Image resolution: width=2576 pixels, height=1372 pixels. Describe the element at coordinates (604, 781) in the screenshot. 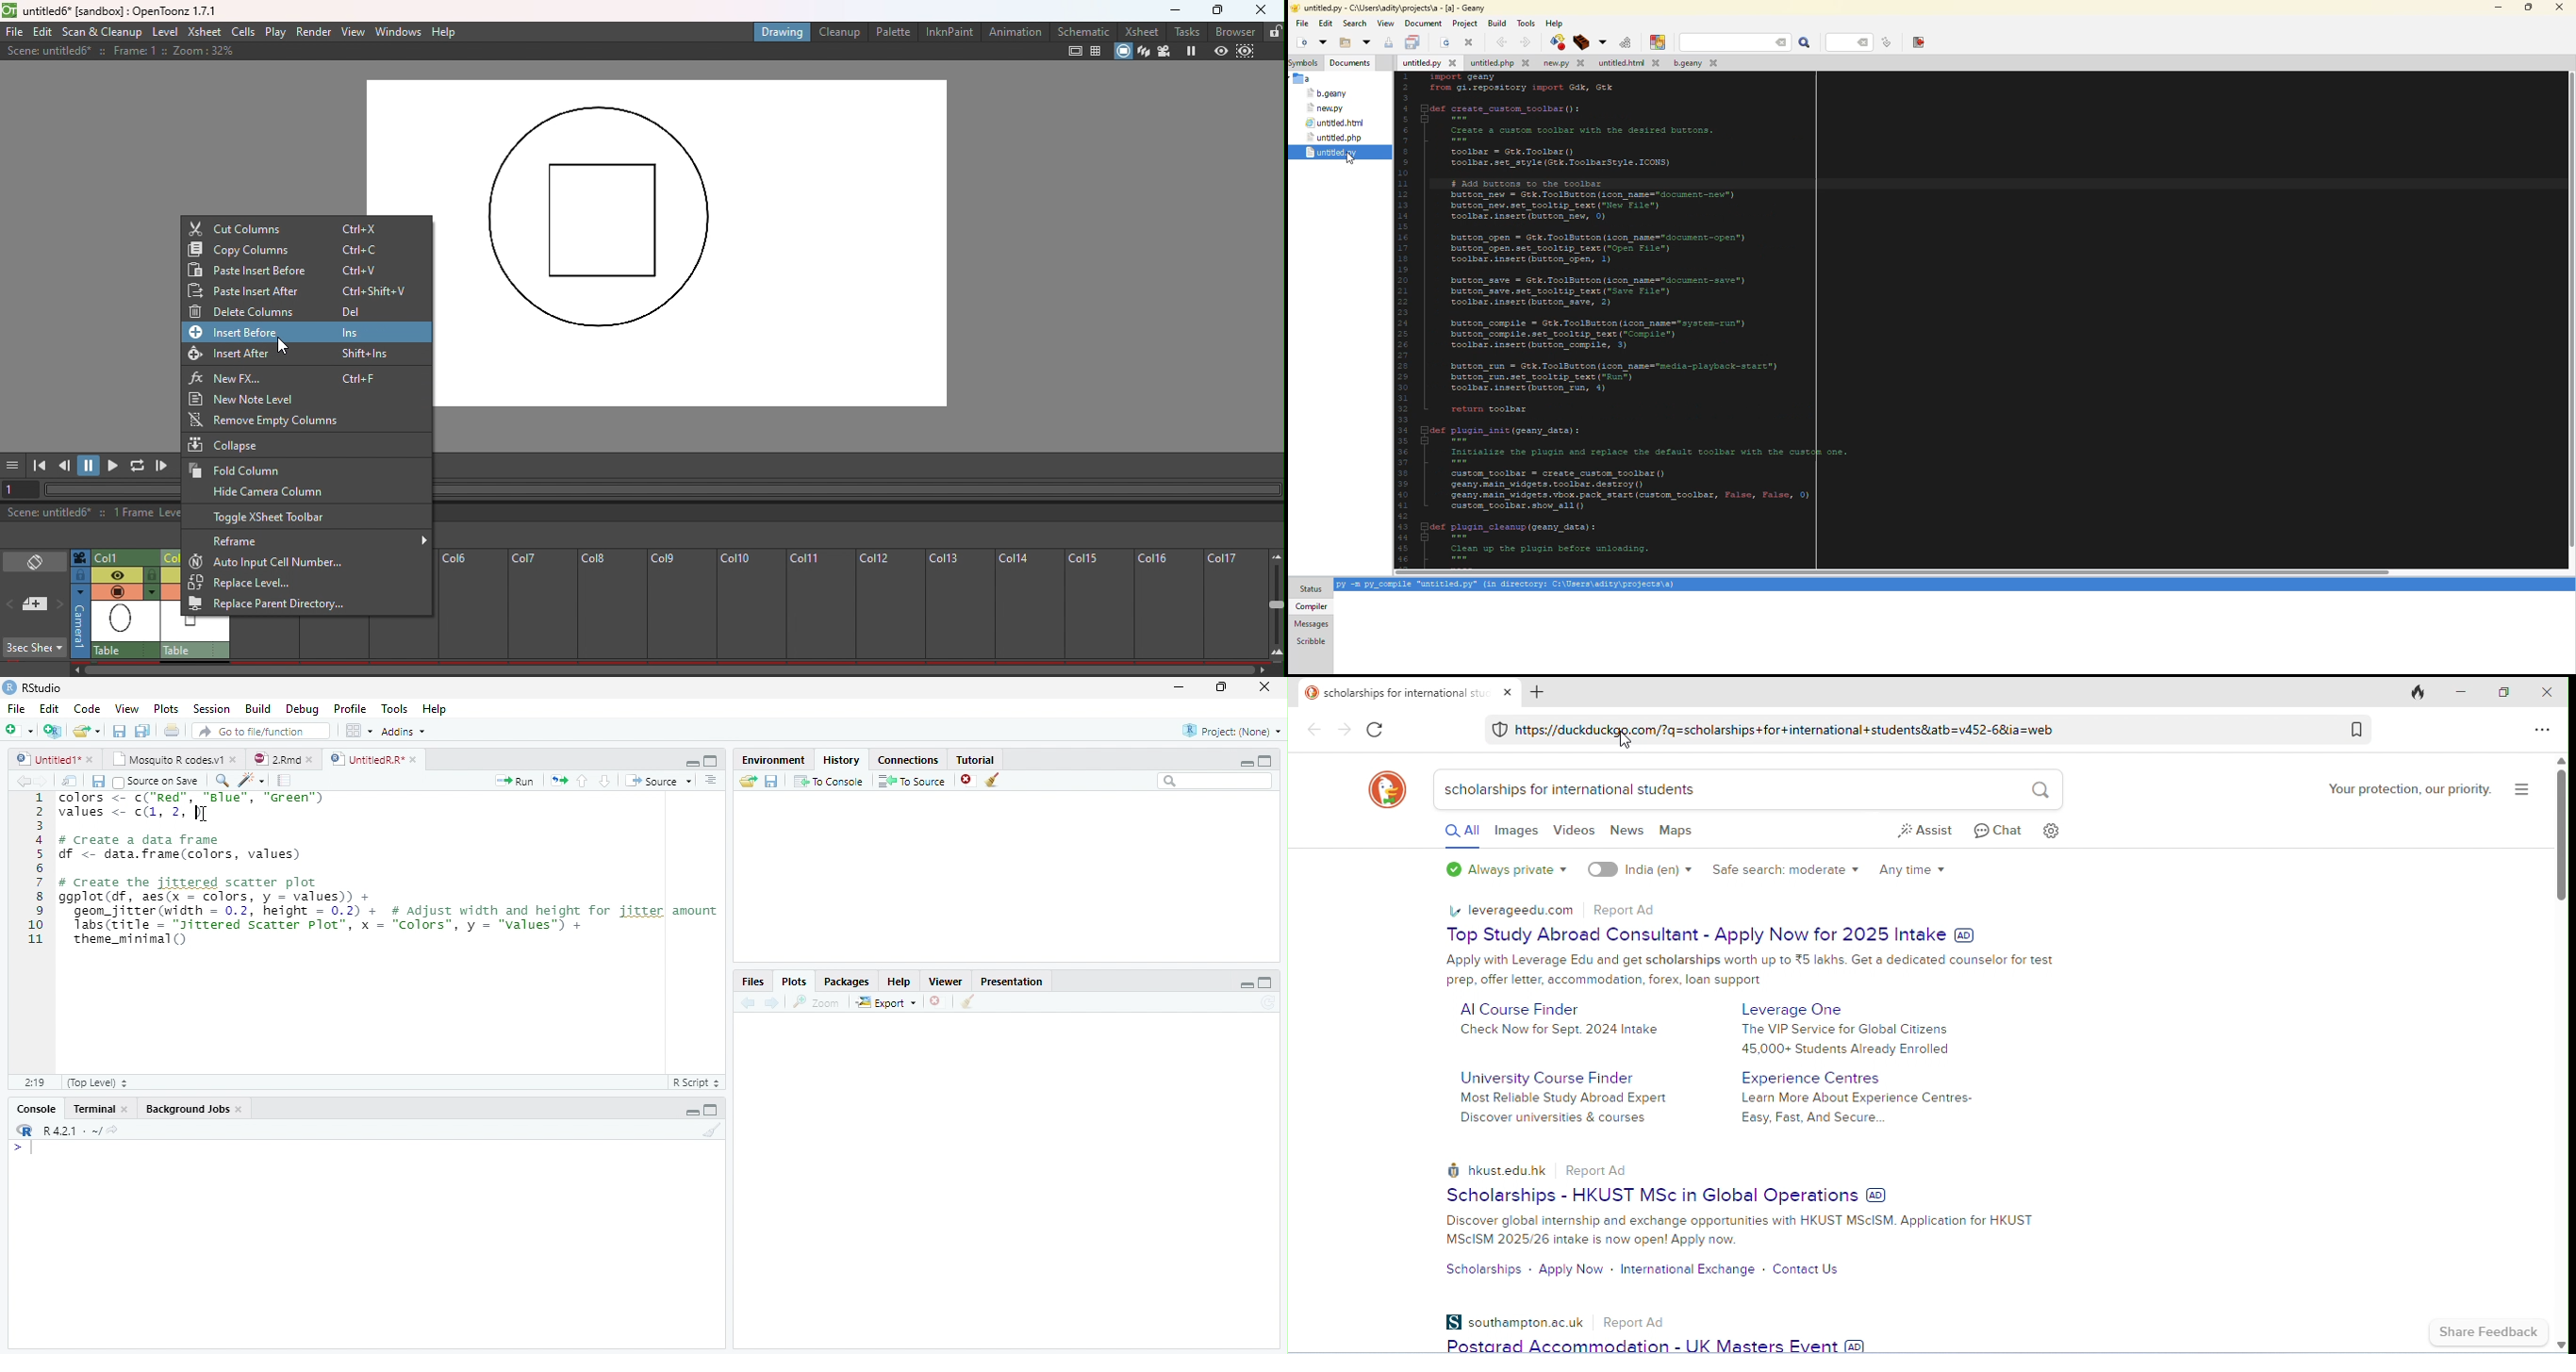

I see `Go to next section/chunk` at that location.